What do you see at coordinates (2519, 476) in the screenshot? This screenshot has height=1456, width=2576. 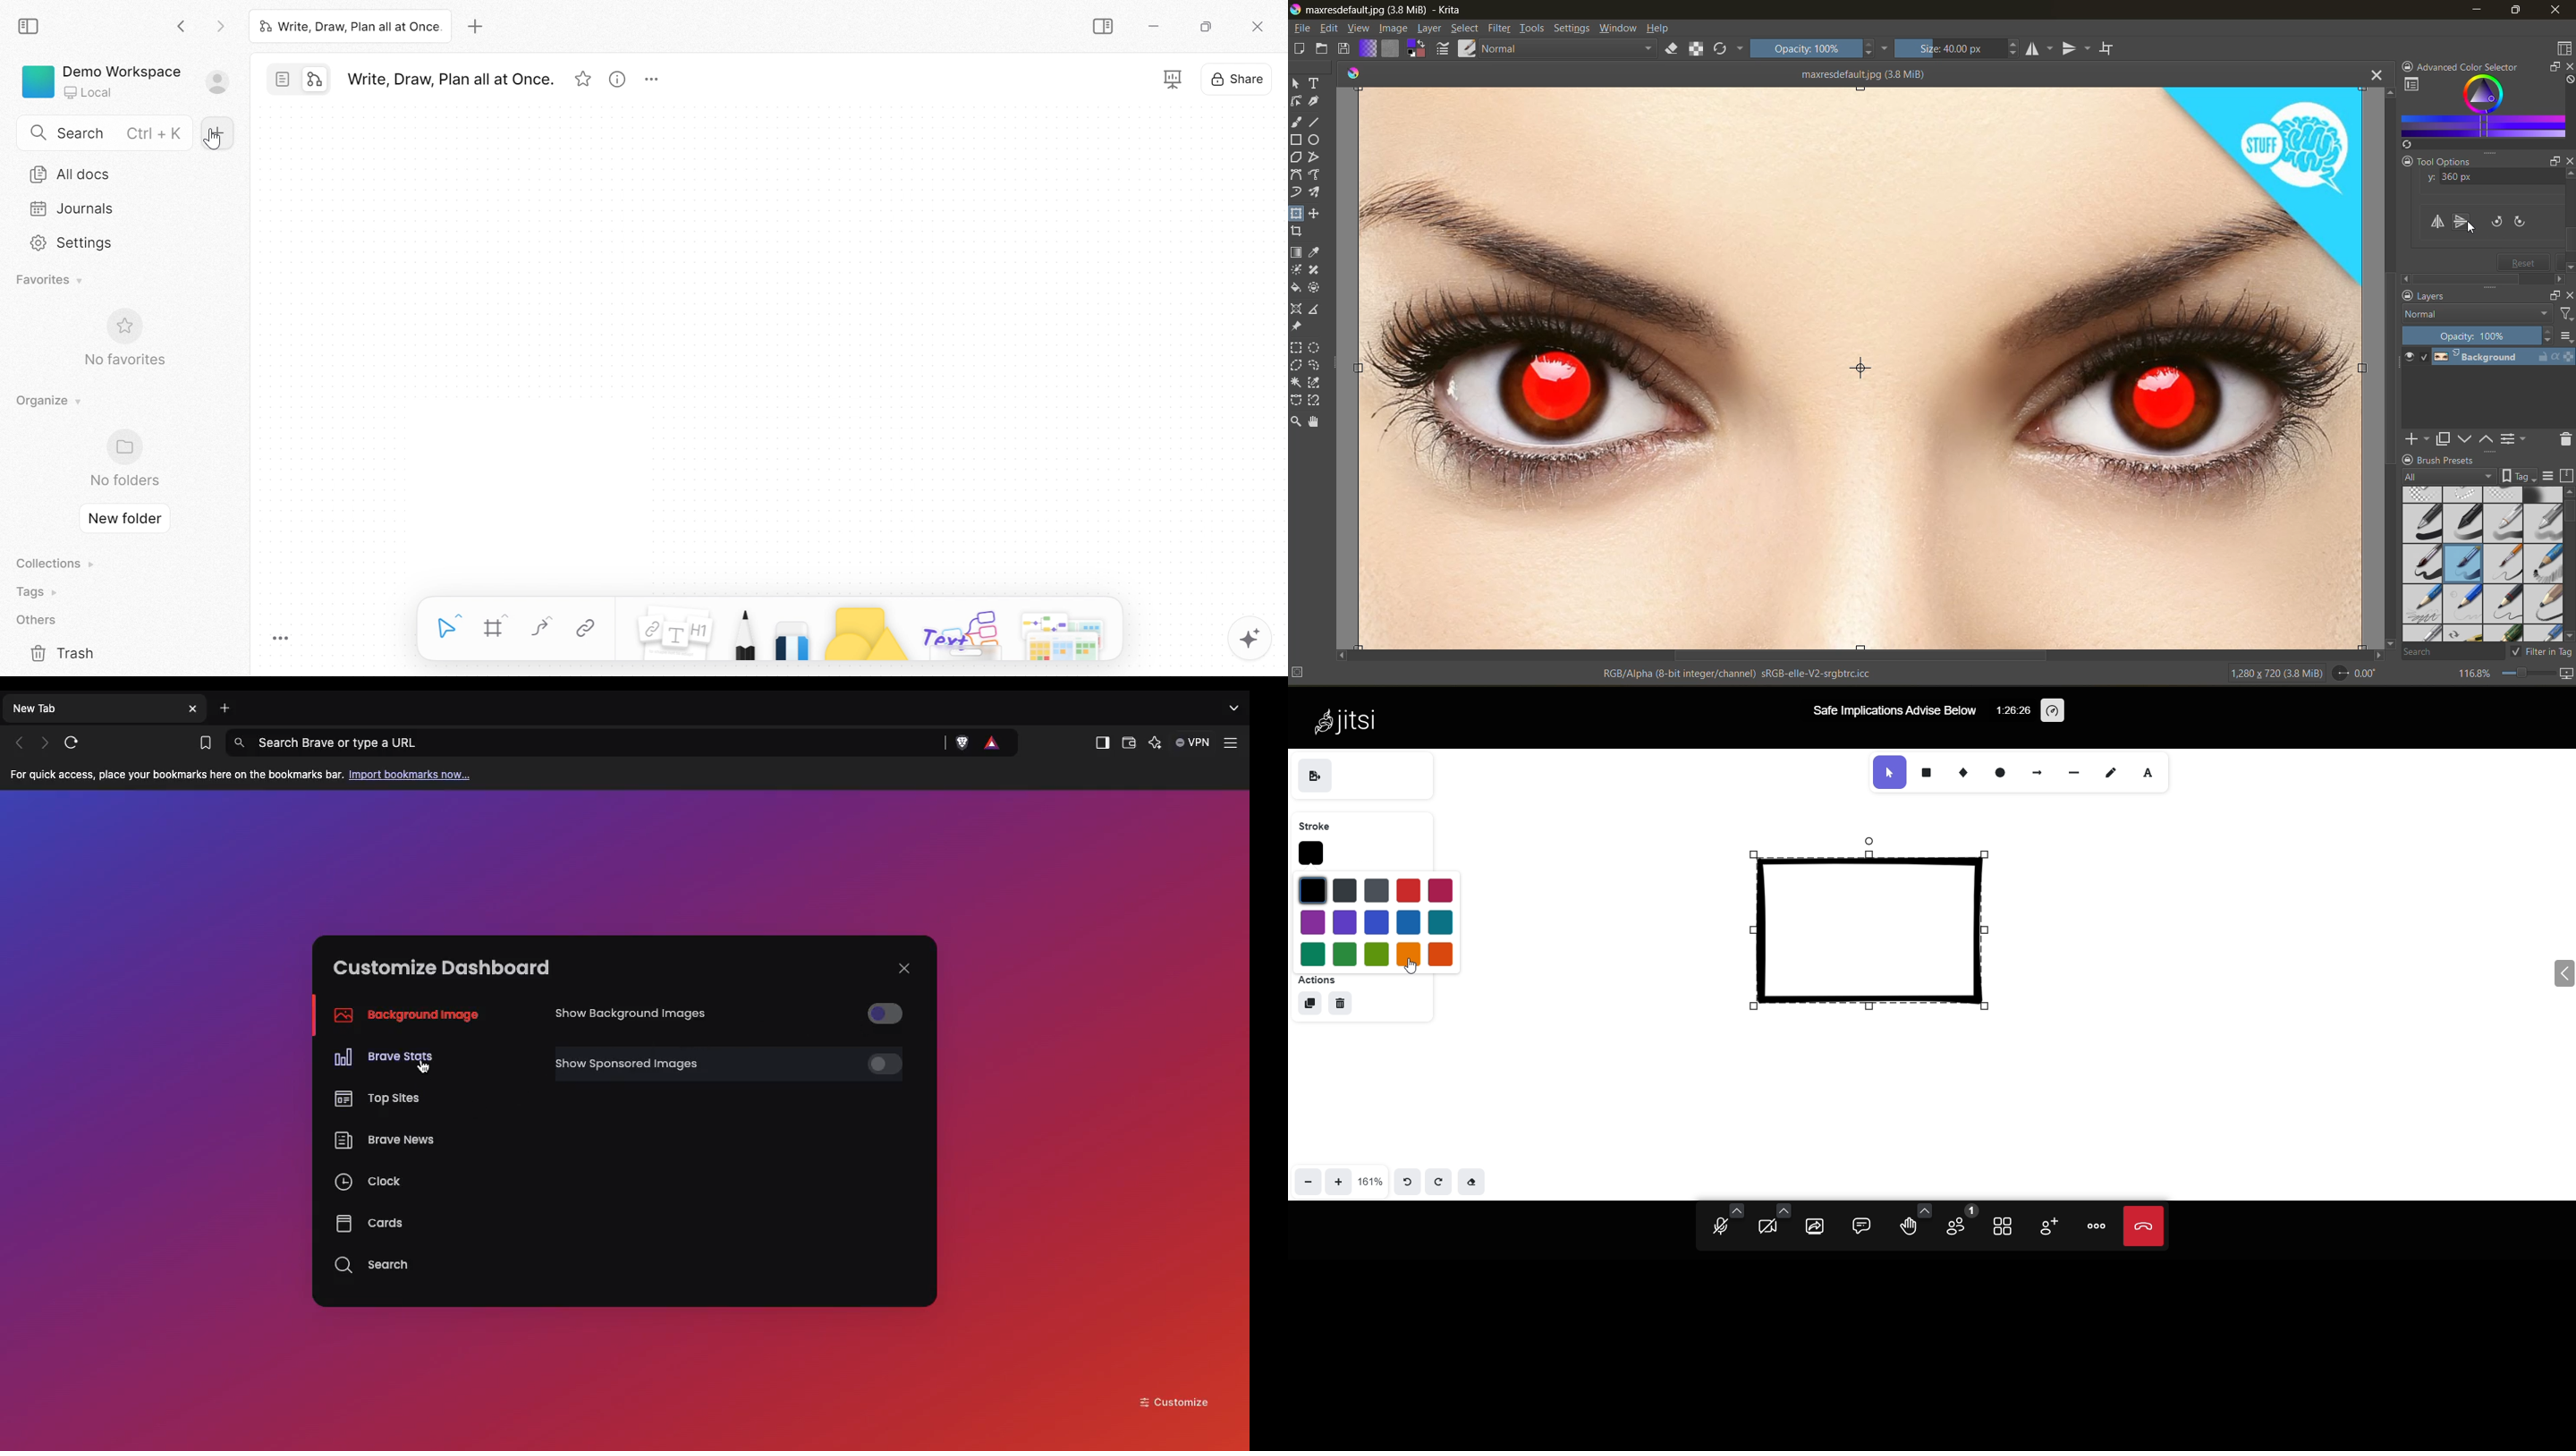 I see `show tag box` at bounding box center [2519, 476].